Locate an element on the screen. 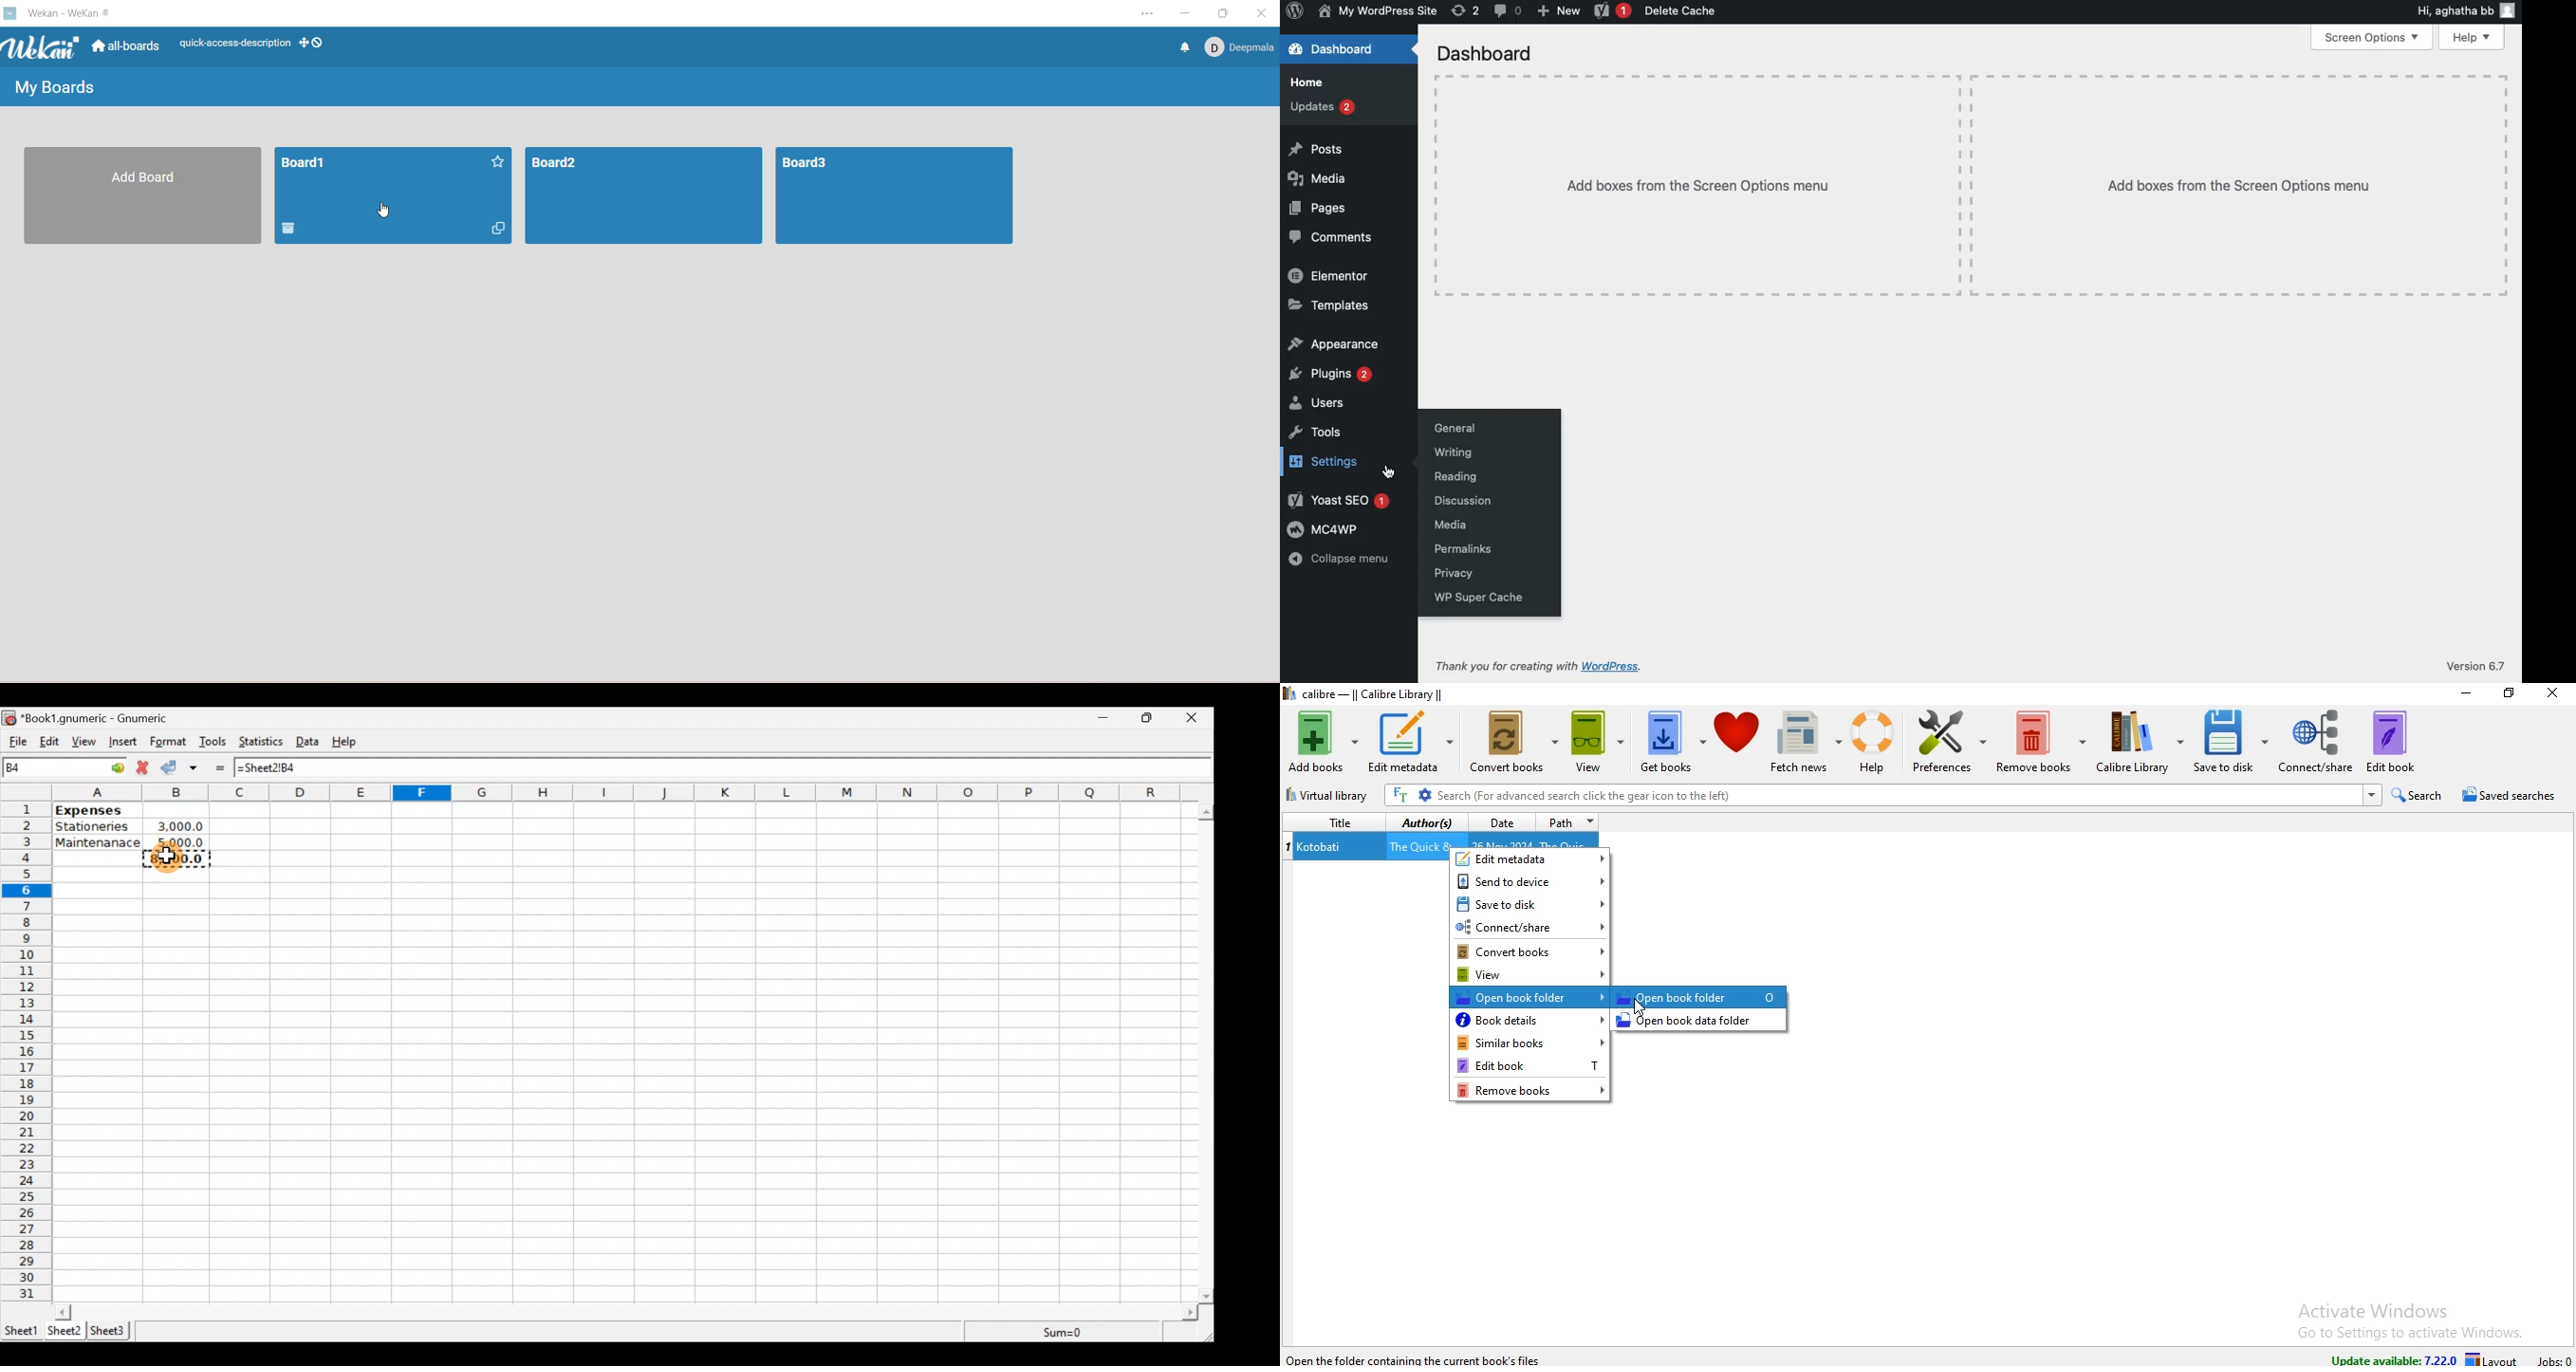 The width and height of the screenshot is (2576, 1372). send to device is located at coordinates (1531, 879).